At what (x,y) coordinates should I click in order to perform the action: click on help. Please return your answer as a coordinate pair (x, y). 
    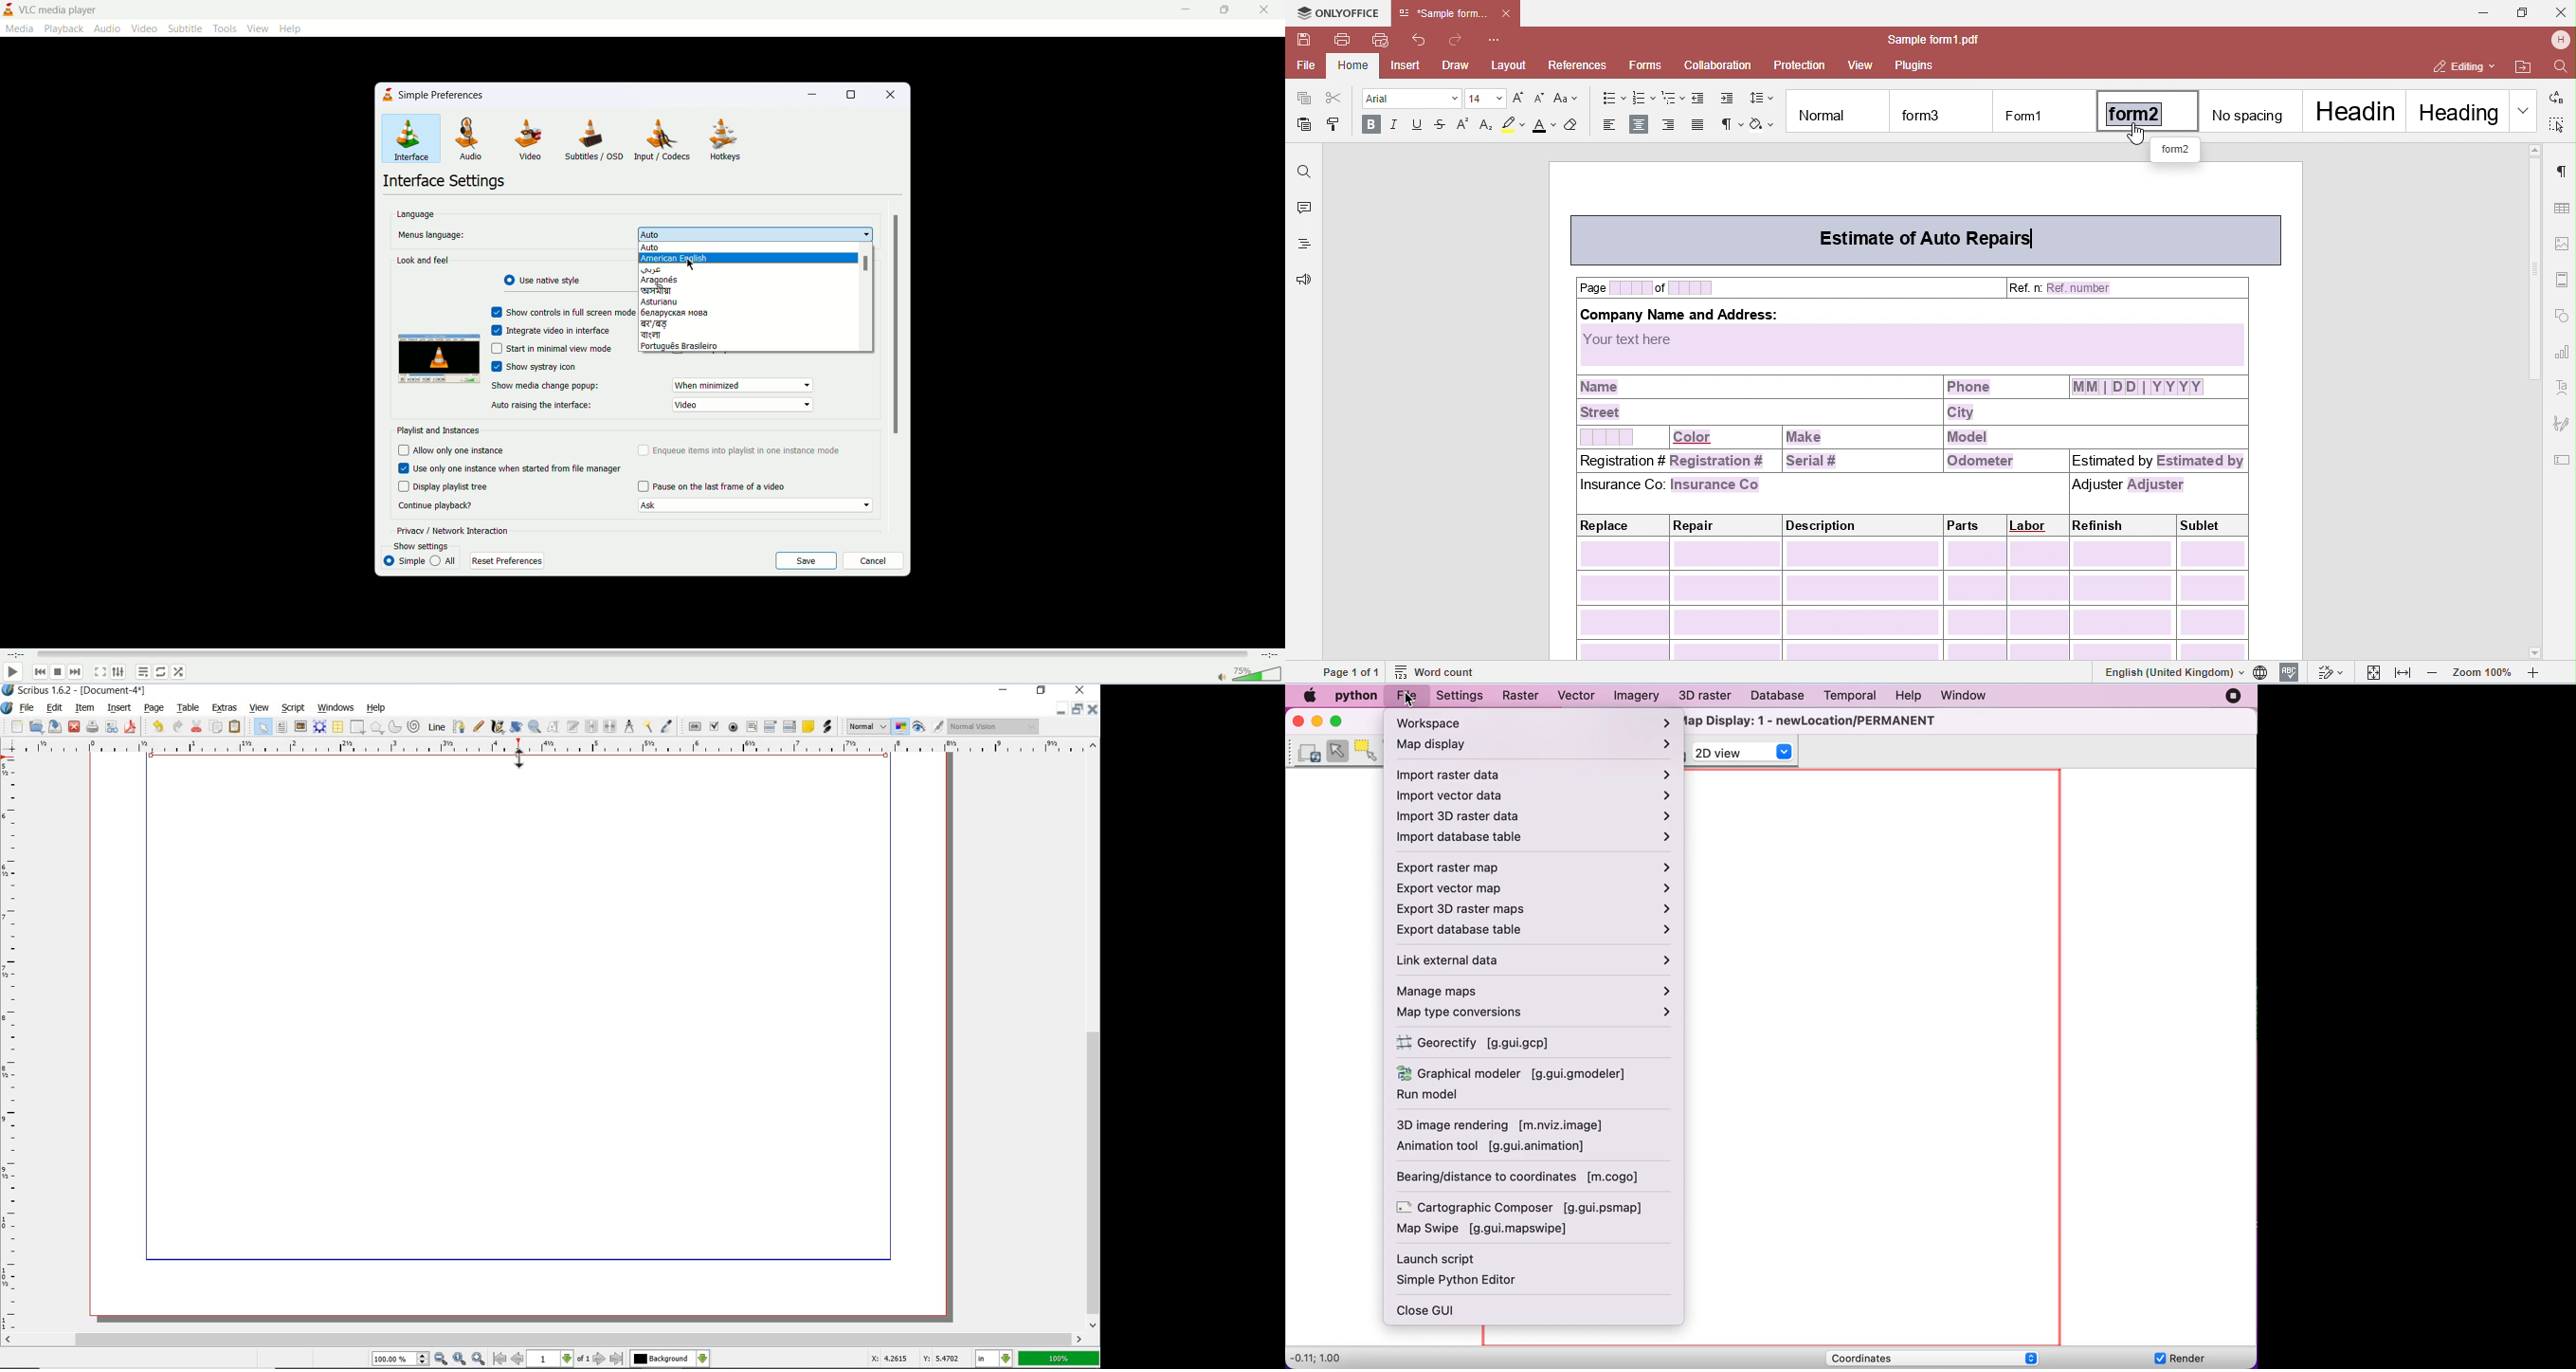
    Looking at the image, I should click on (293, 29).